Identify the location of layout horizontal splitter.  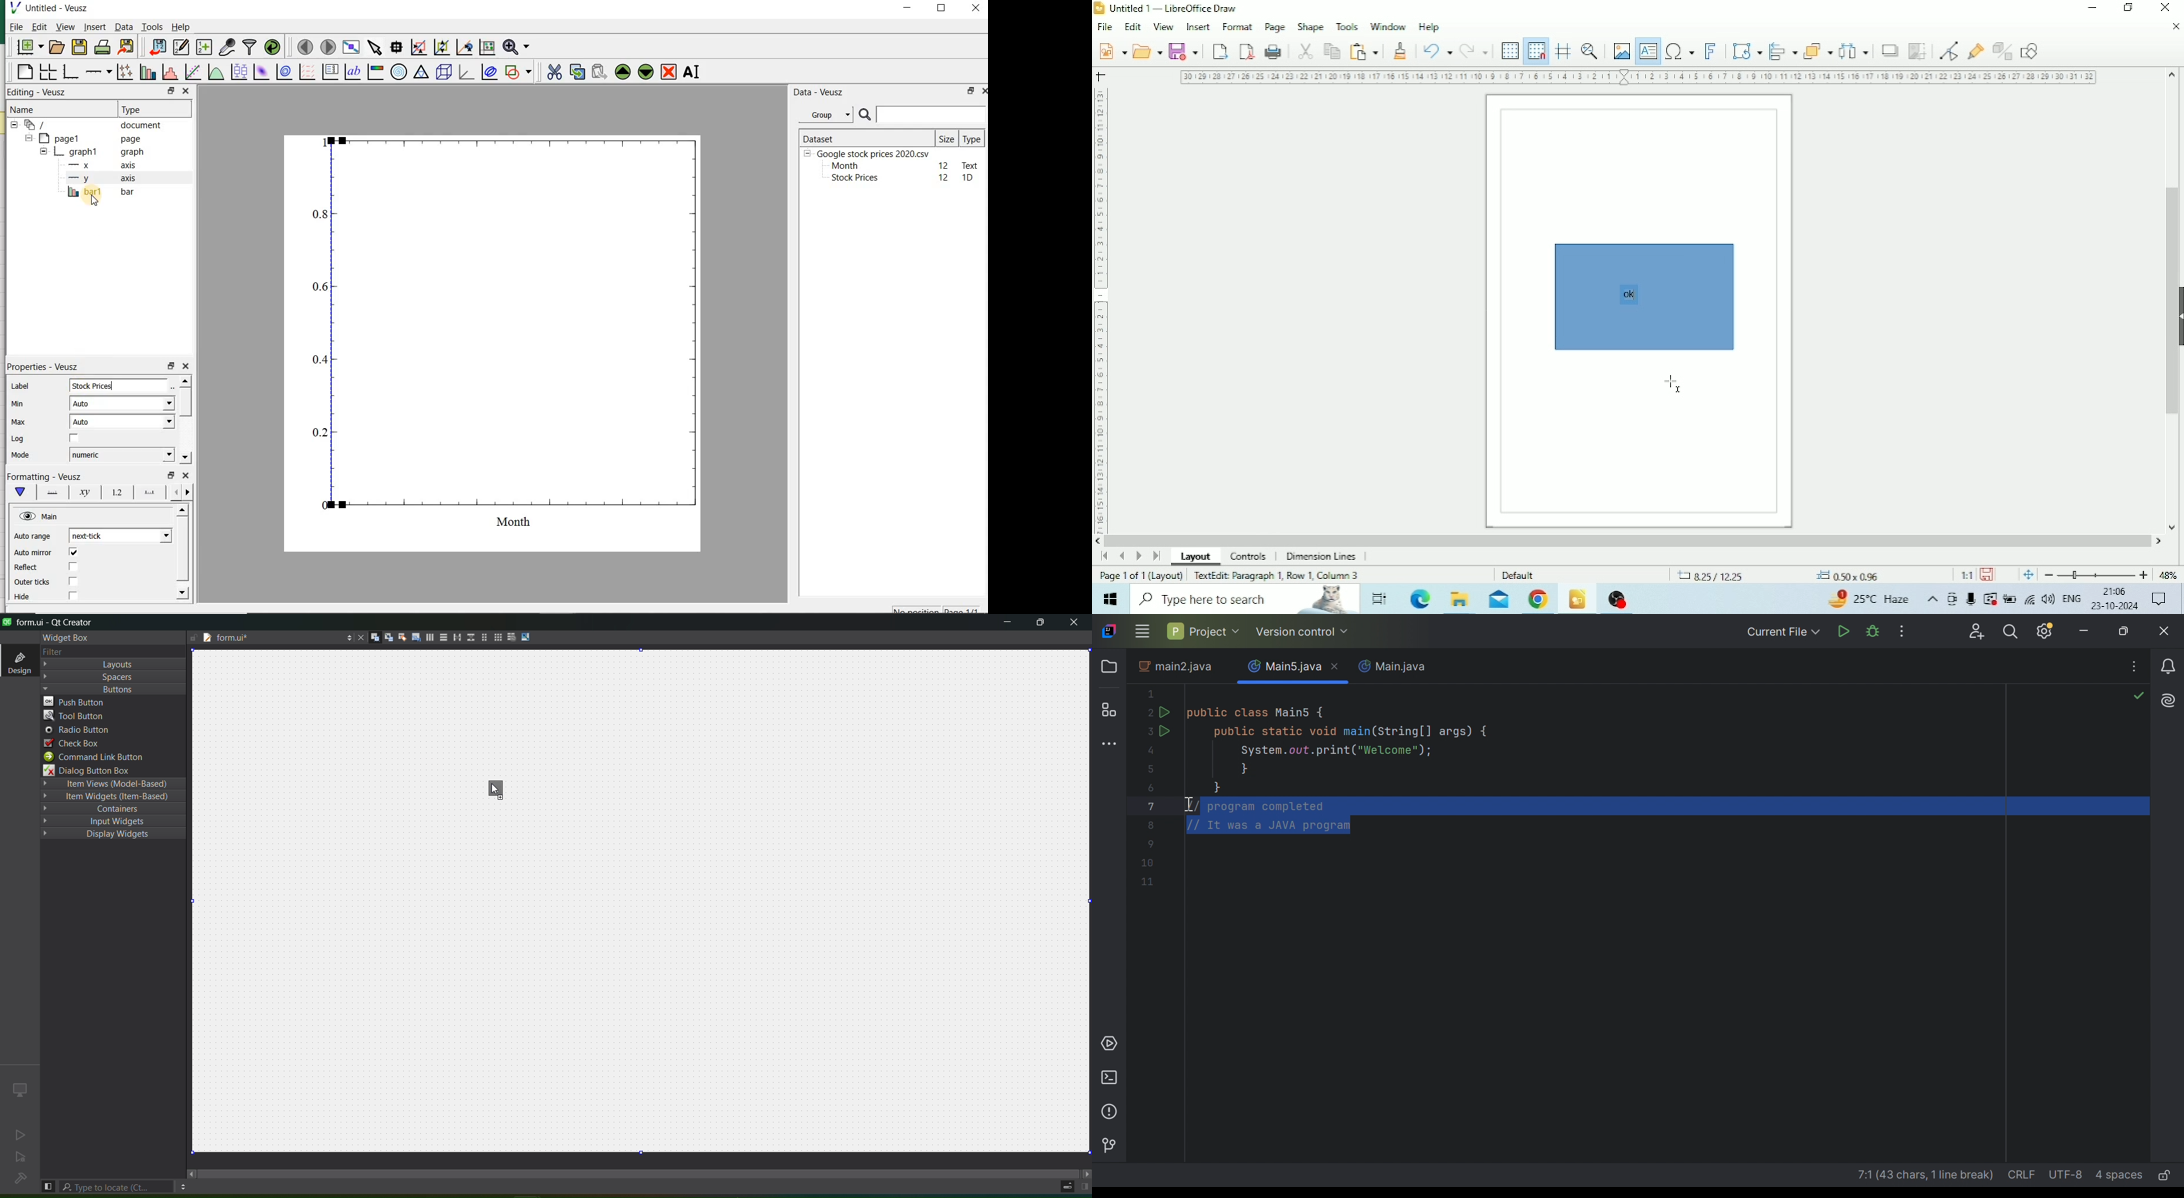
(455, 637).